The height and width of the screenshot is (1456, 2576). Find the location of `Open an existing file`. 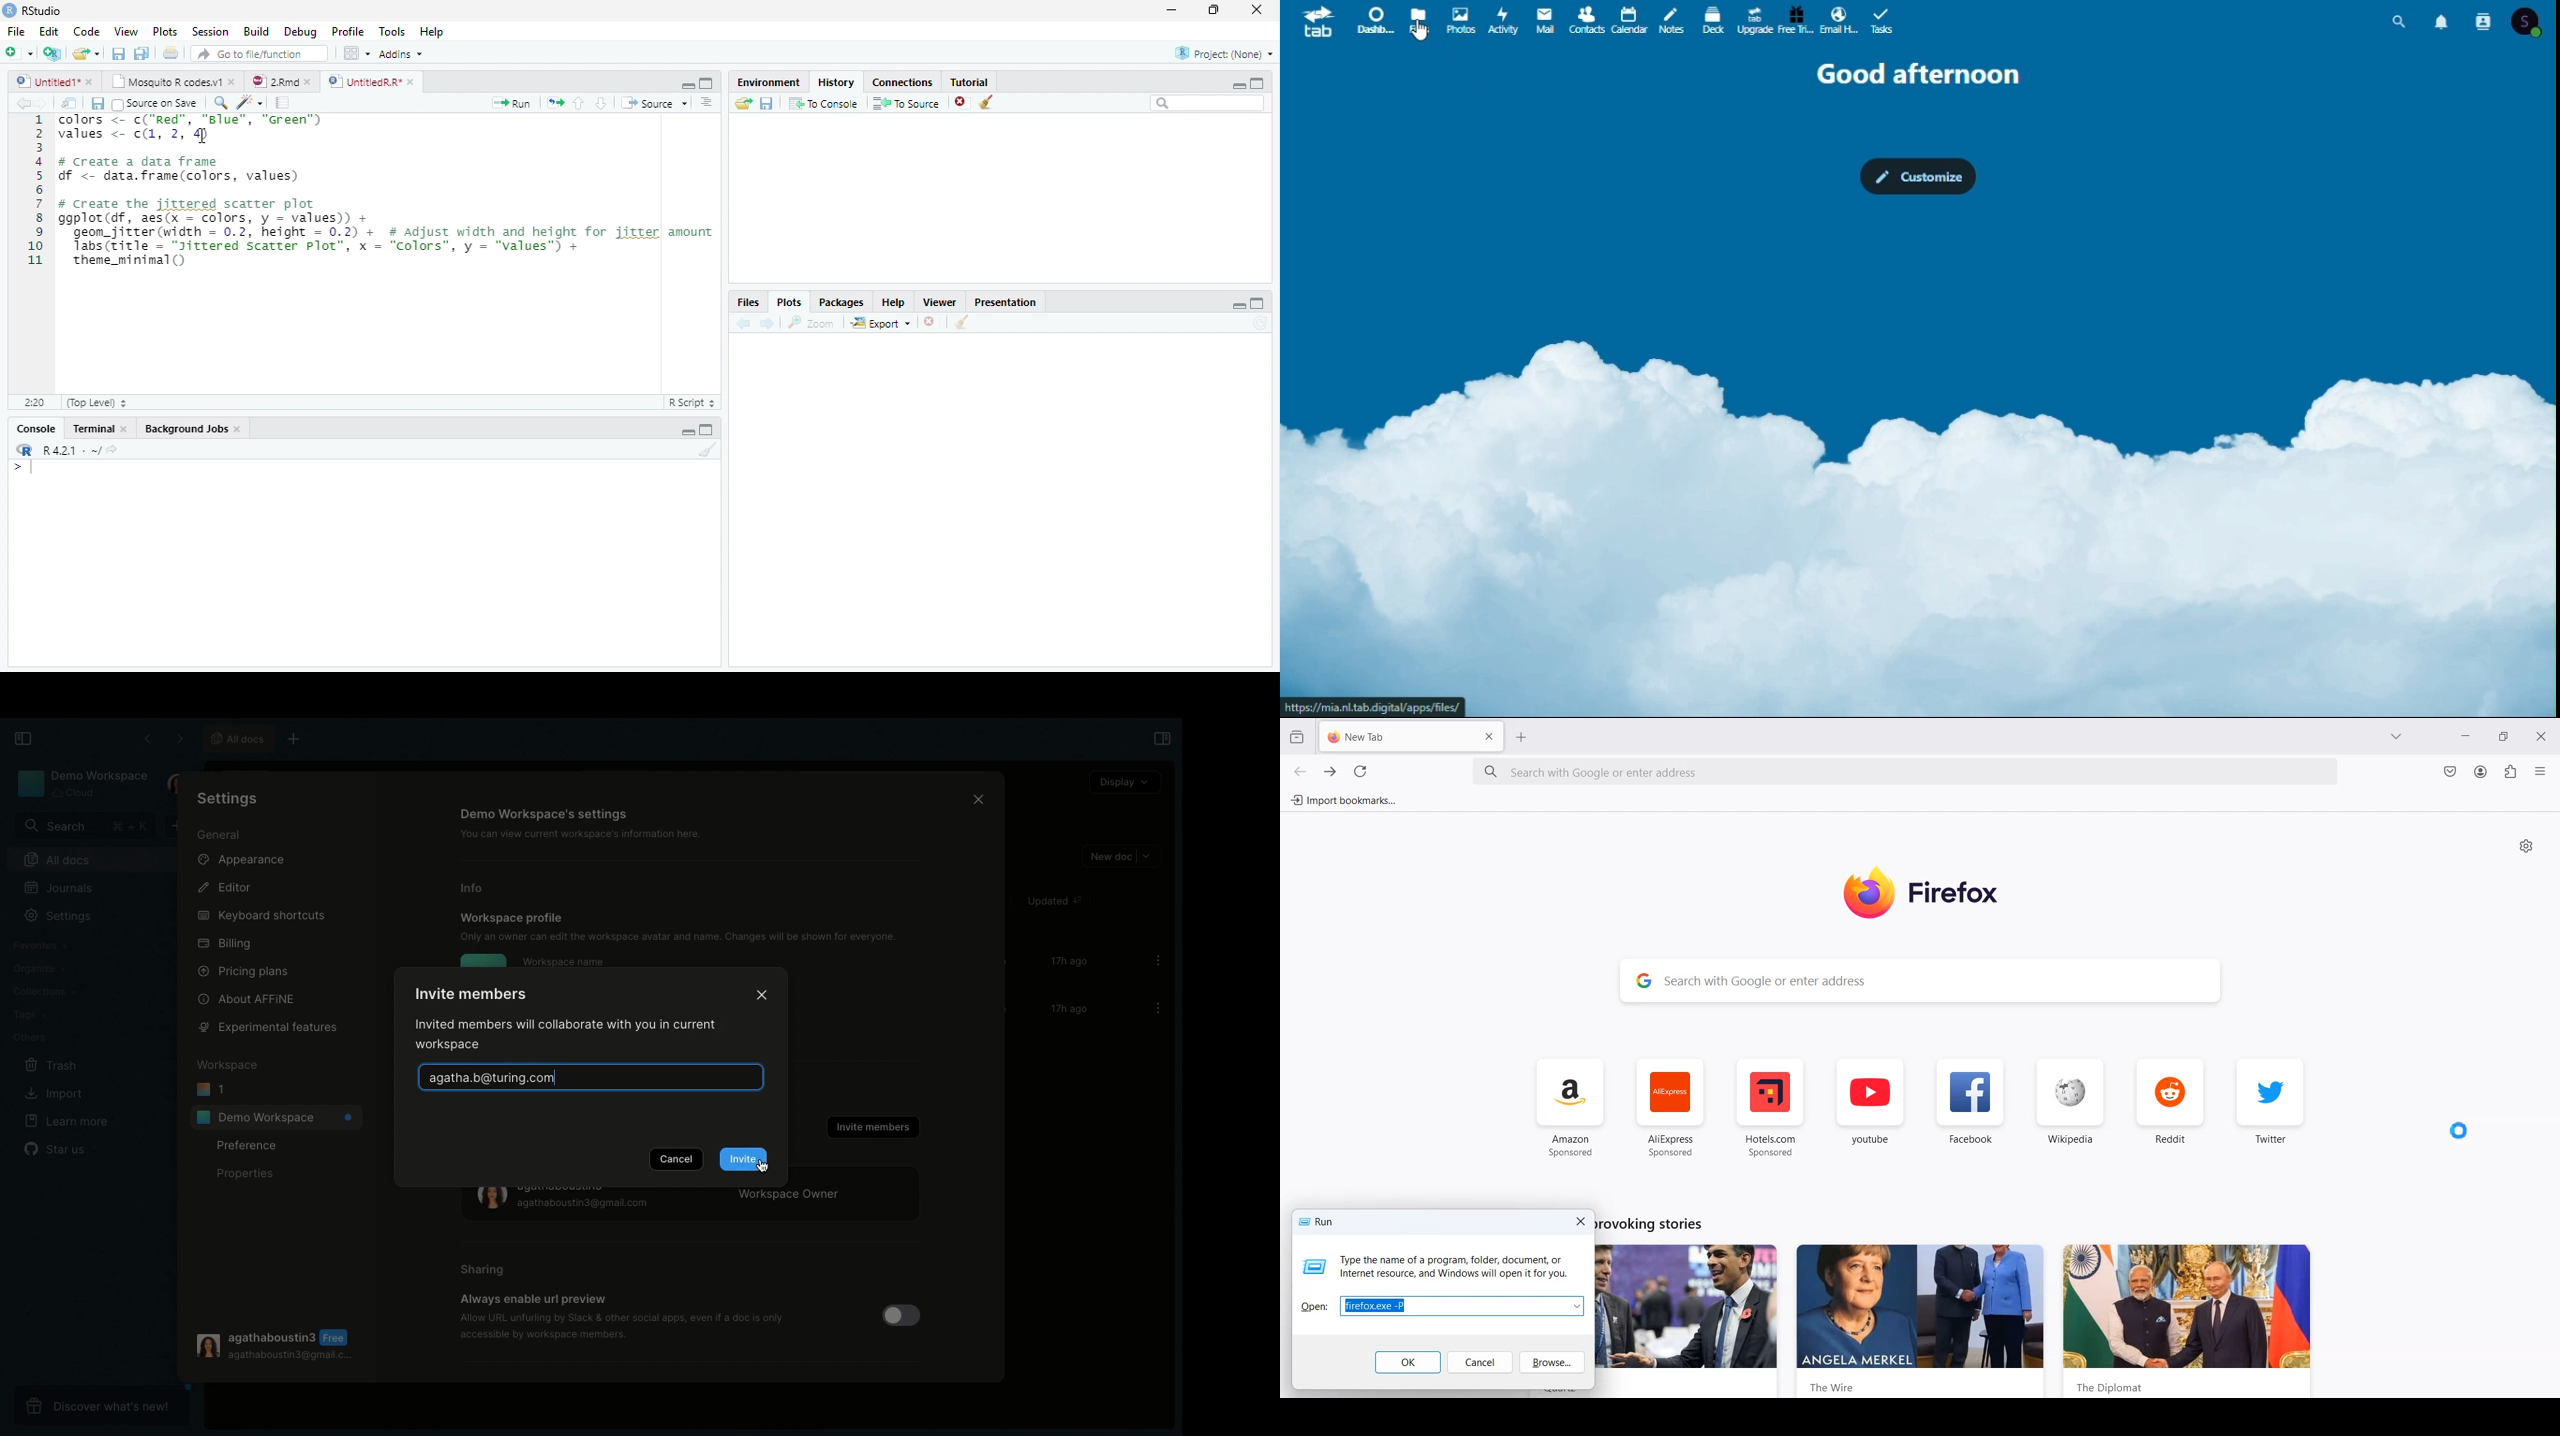

Open an existing file is located at coordinates (79, 53).